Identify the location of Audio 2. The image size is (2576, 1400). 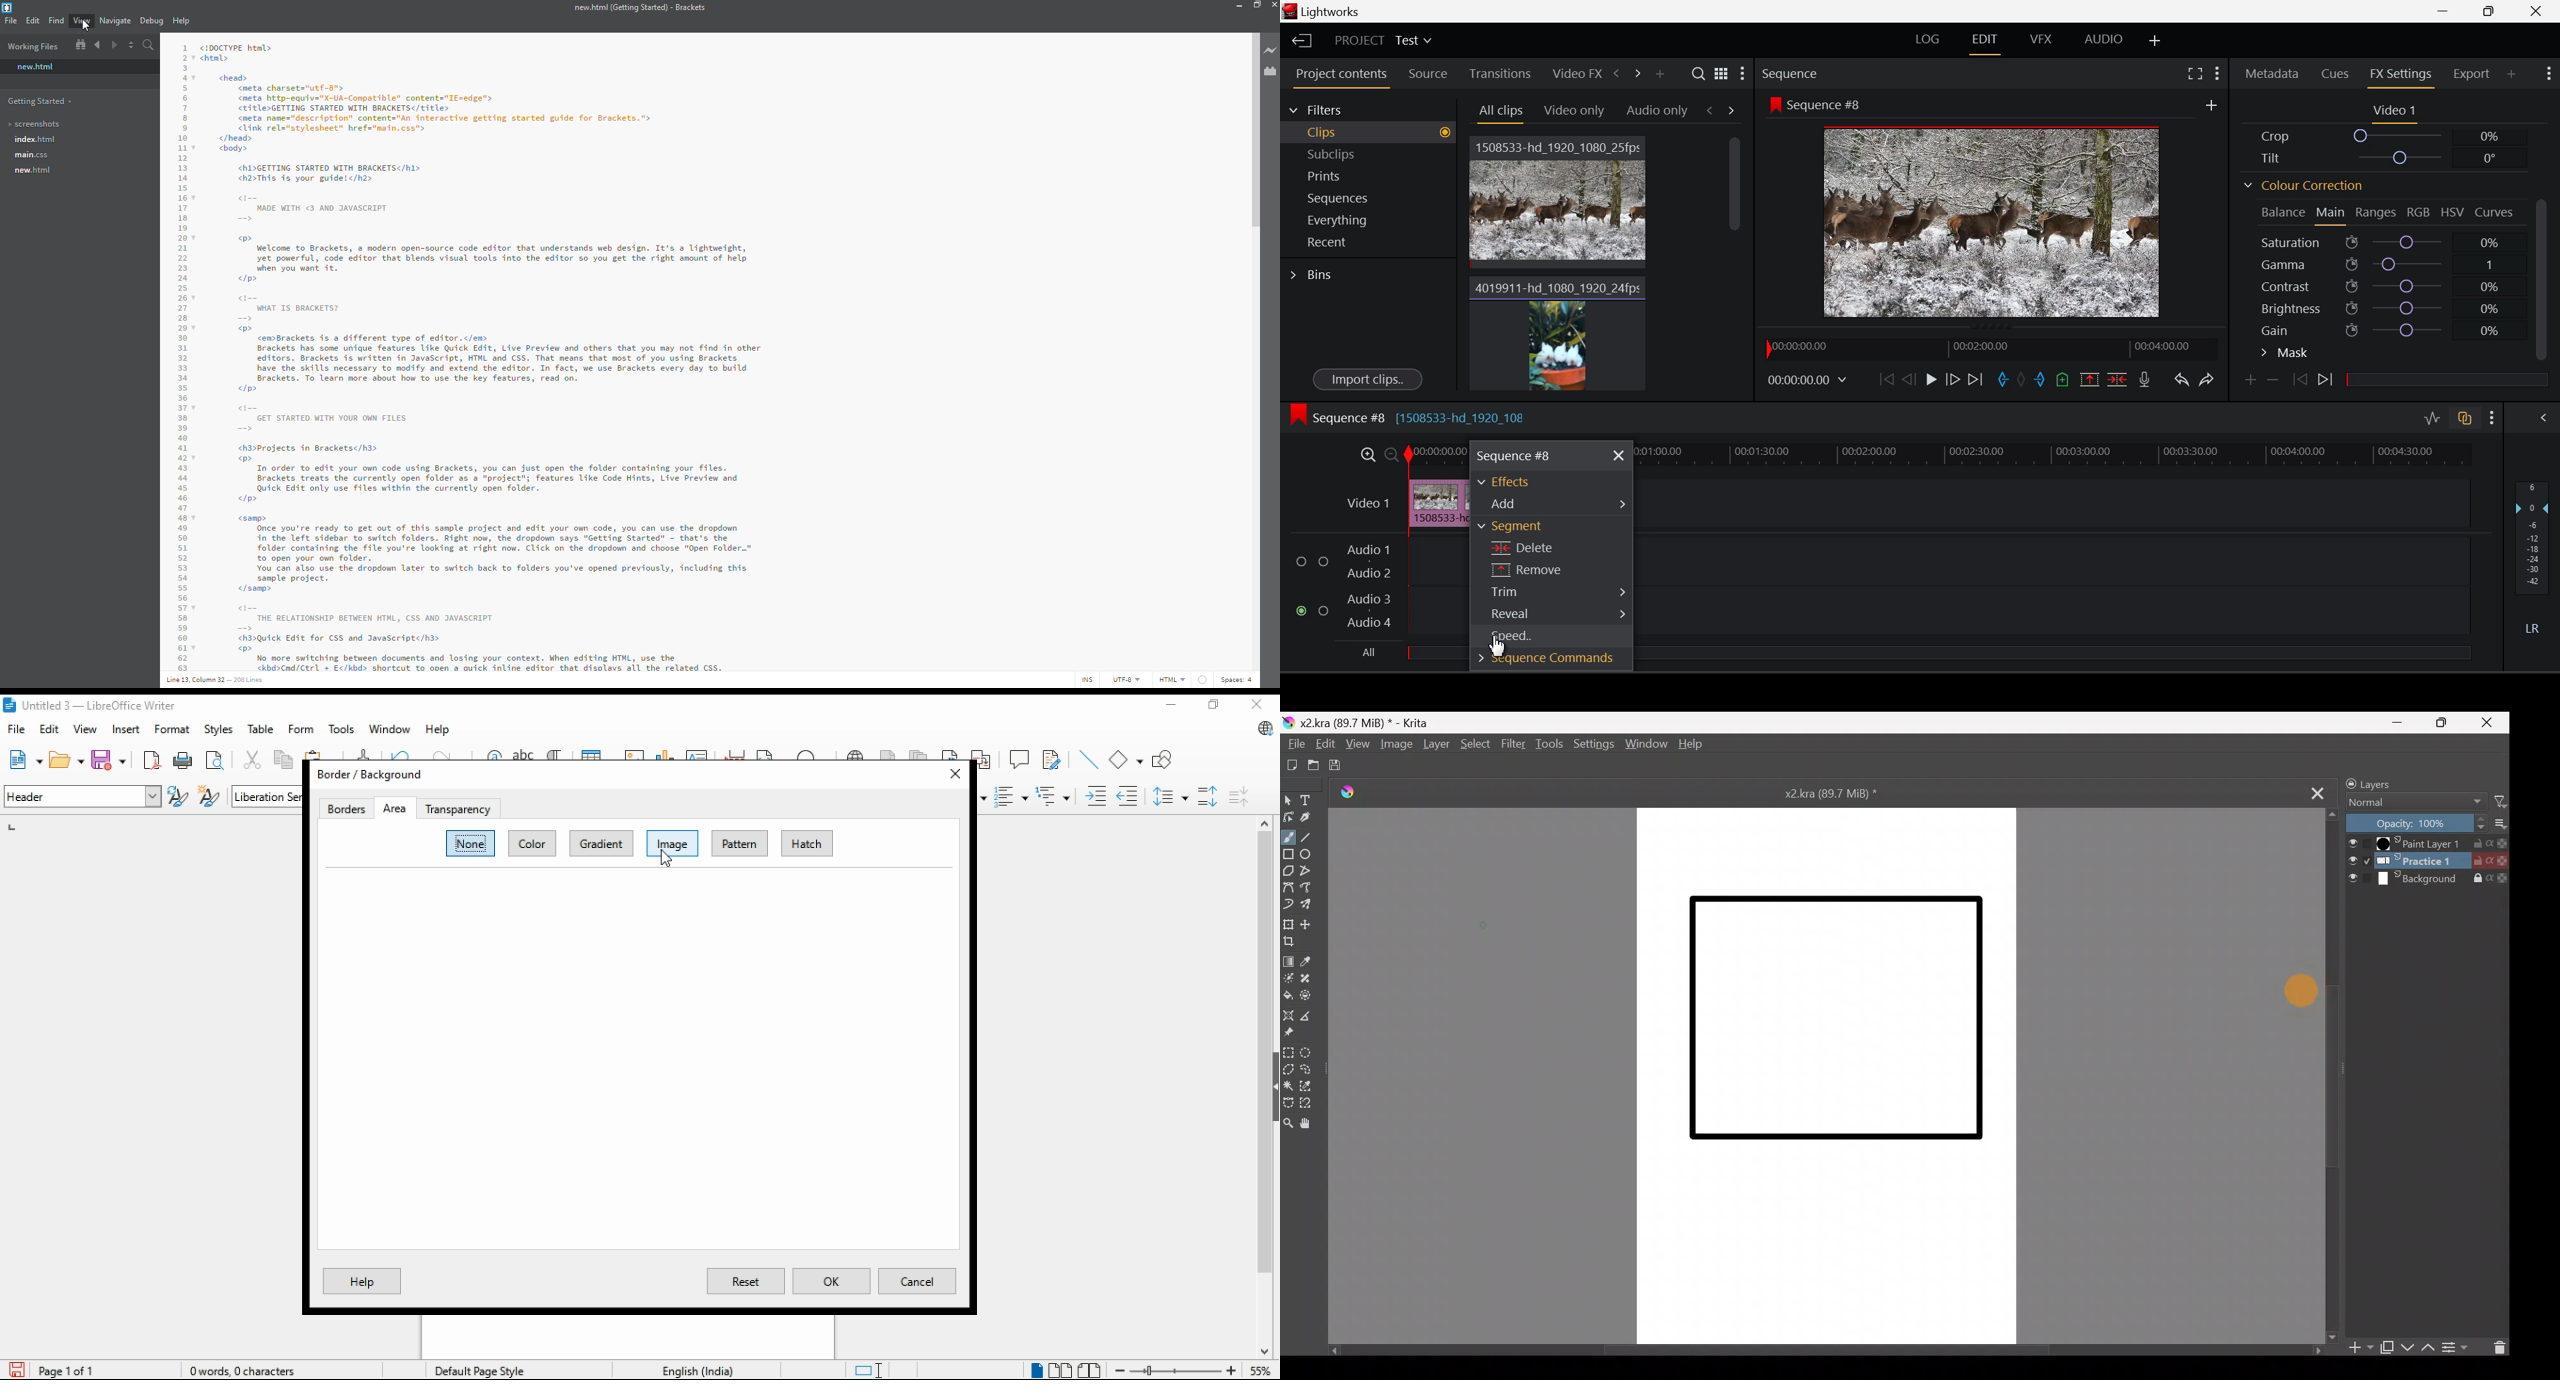
(1371, 574).